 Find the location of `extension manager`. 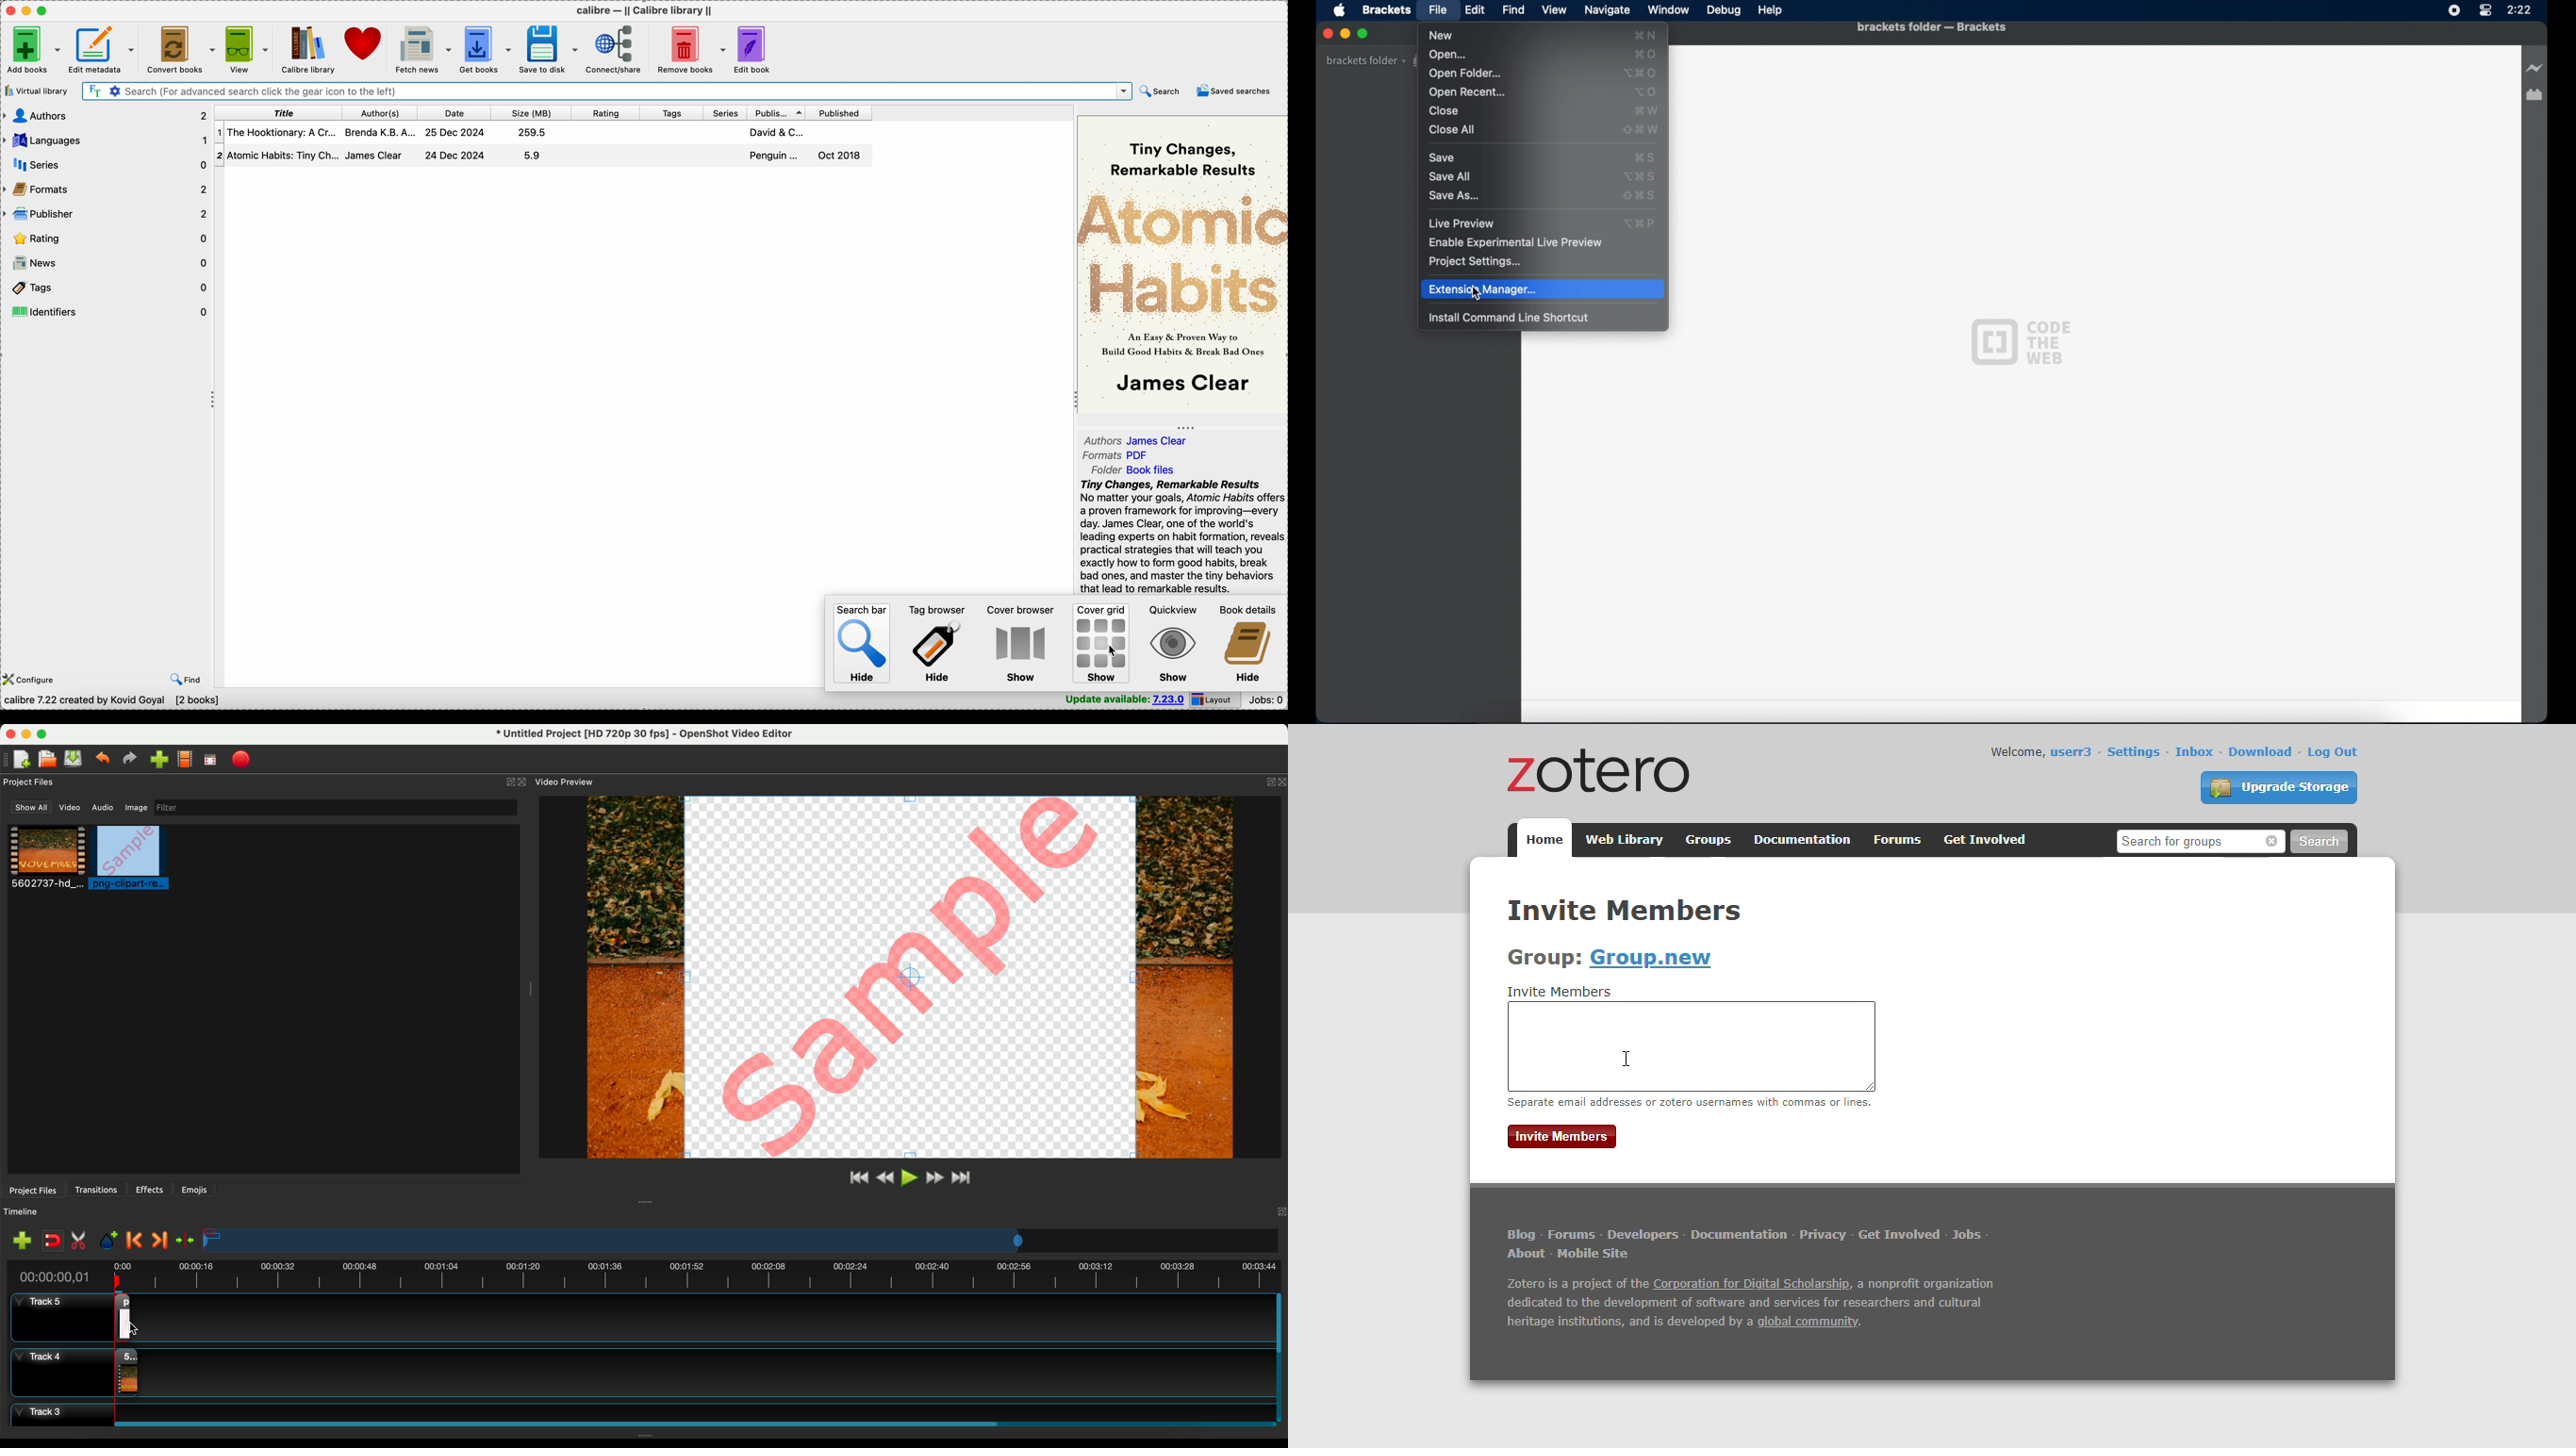

extension manager is located at coordinates (1542, 290).